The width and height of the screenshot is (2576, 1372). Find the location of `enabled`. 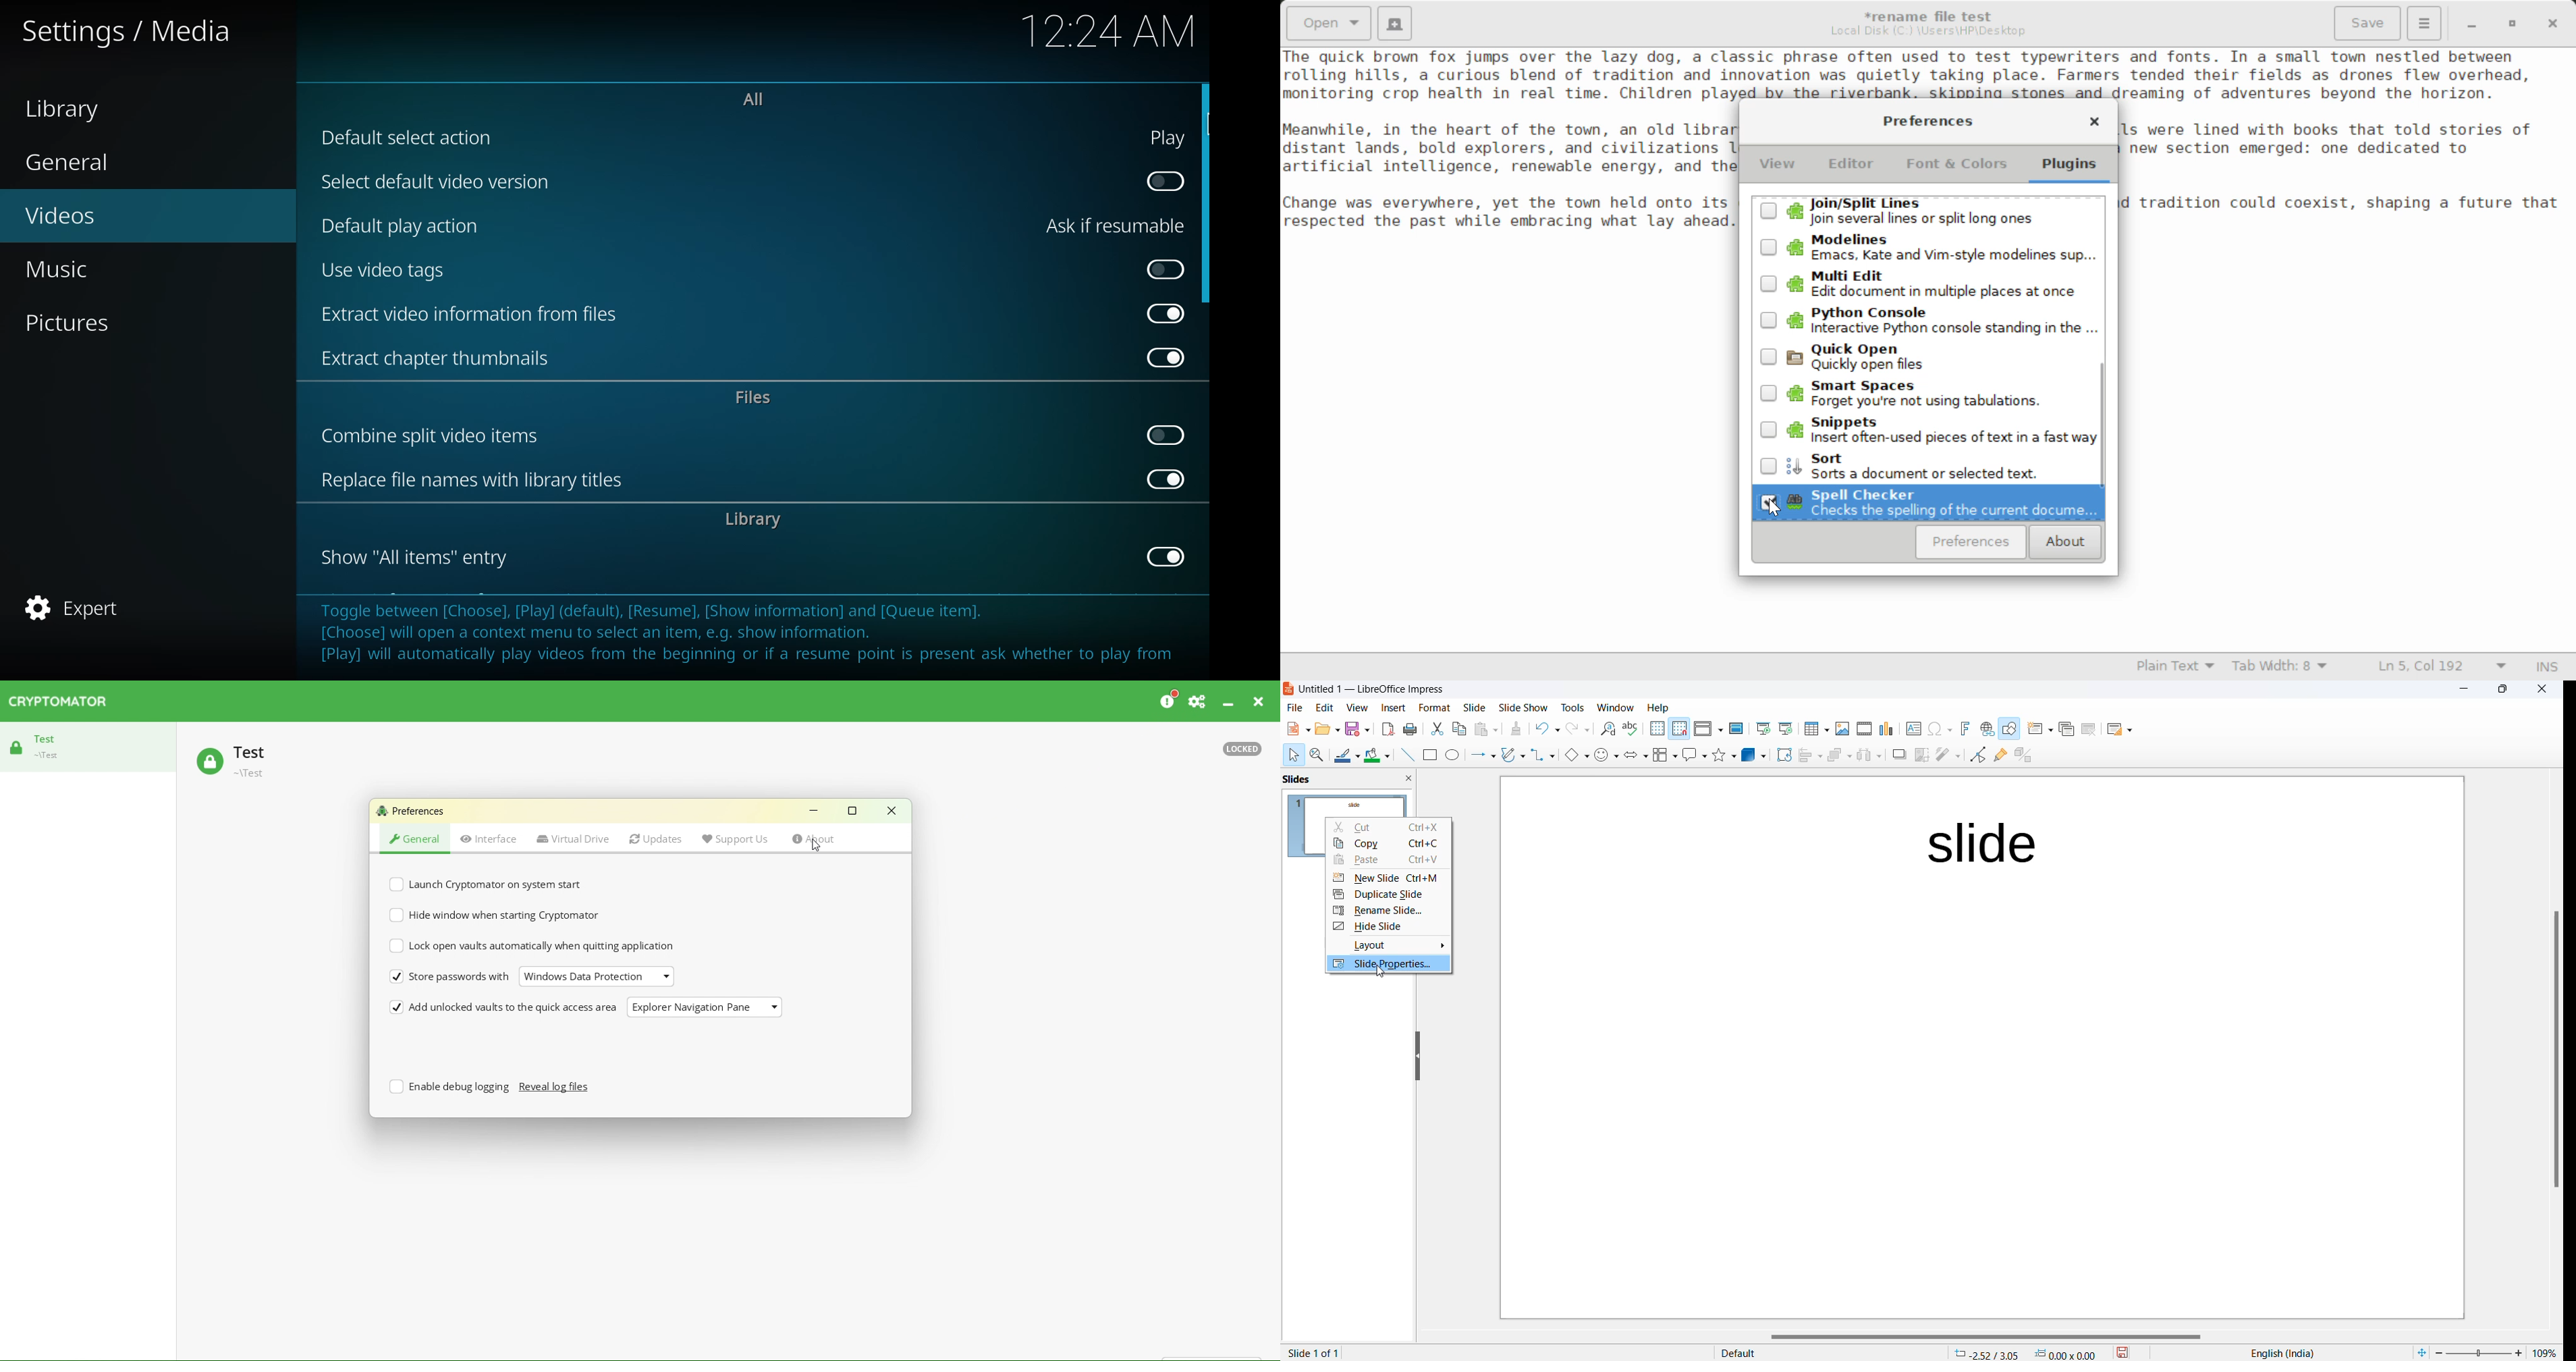

enabled is located at coordinates (1162, 313).